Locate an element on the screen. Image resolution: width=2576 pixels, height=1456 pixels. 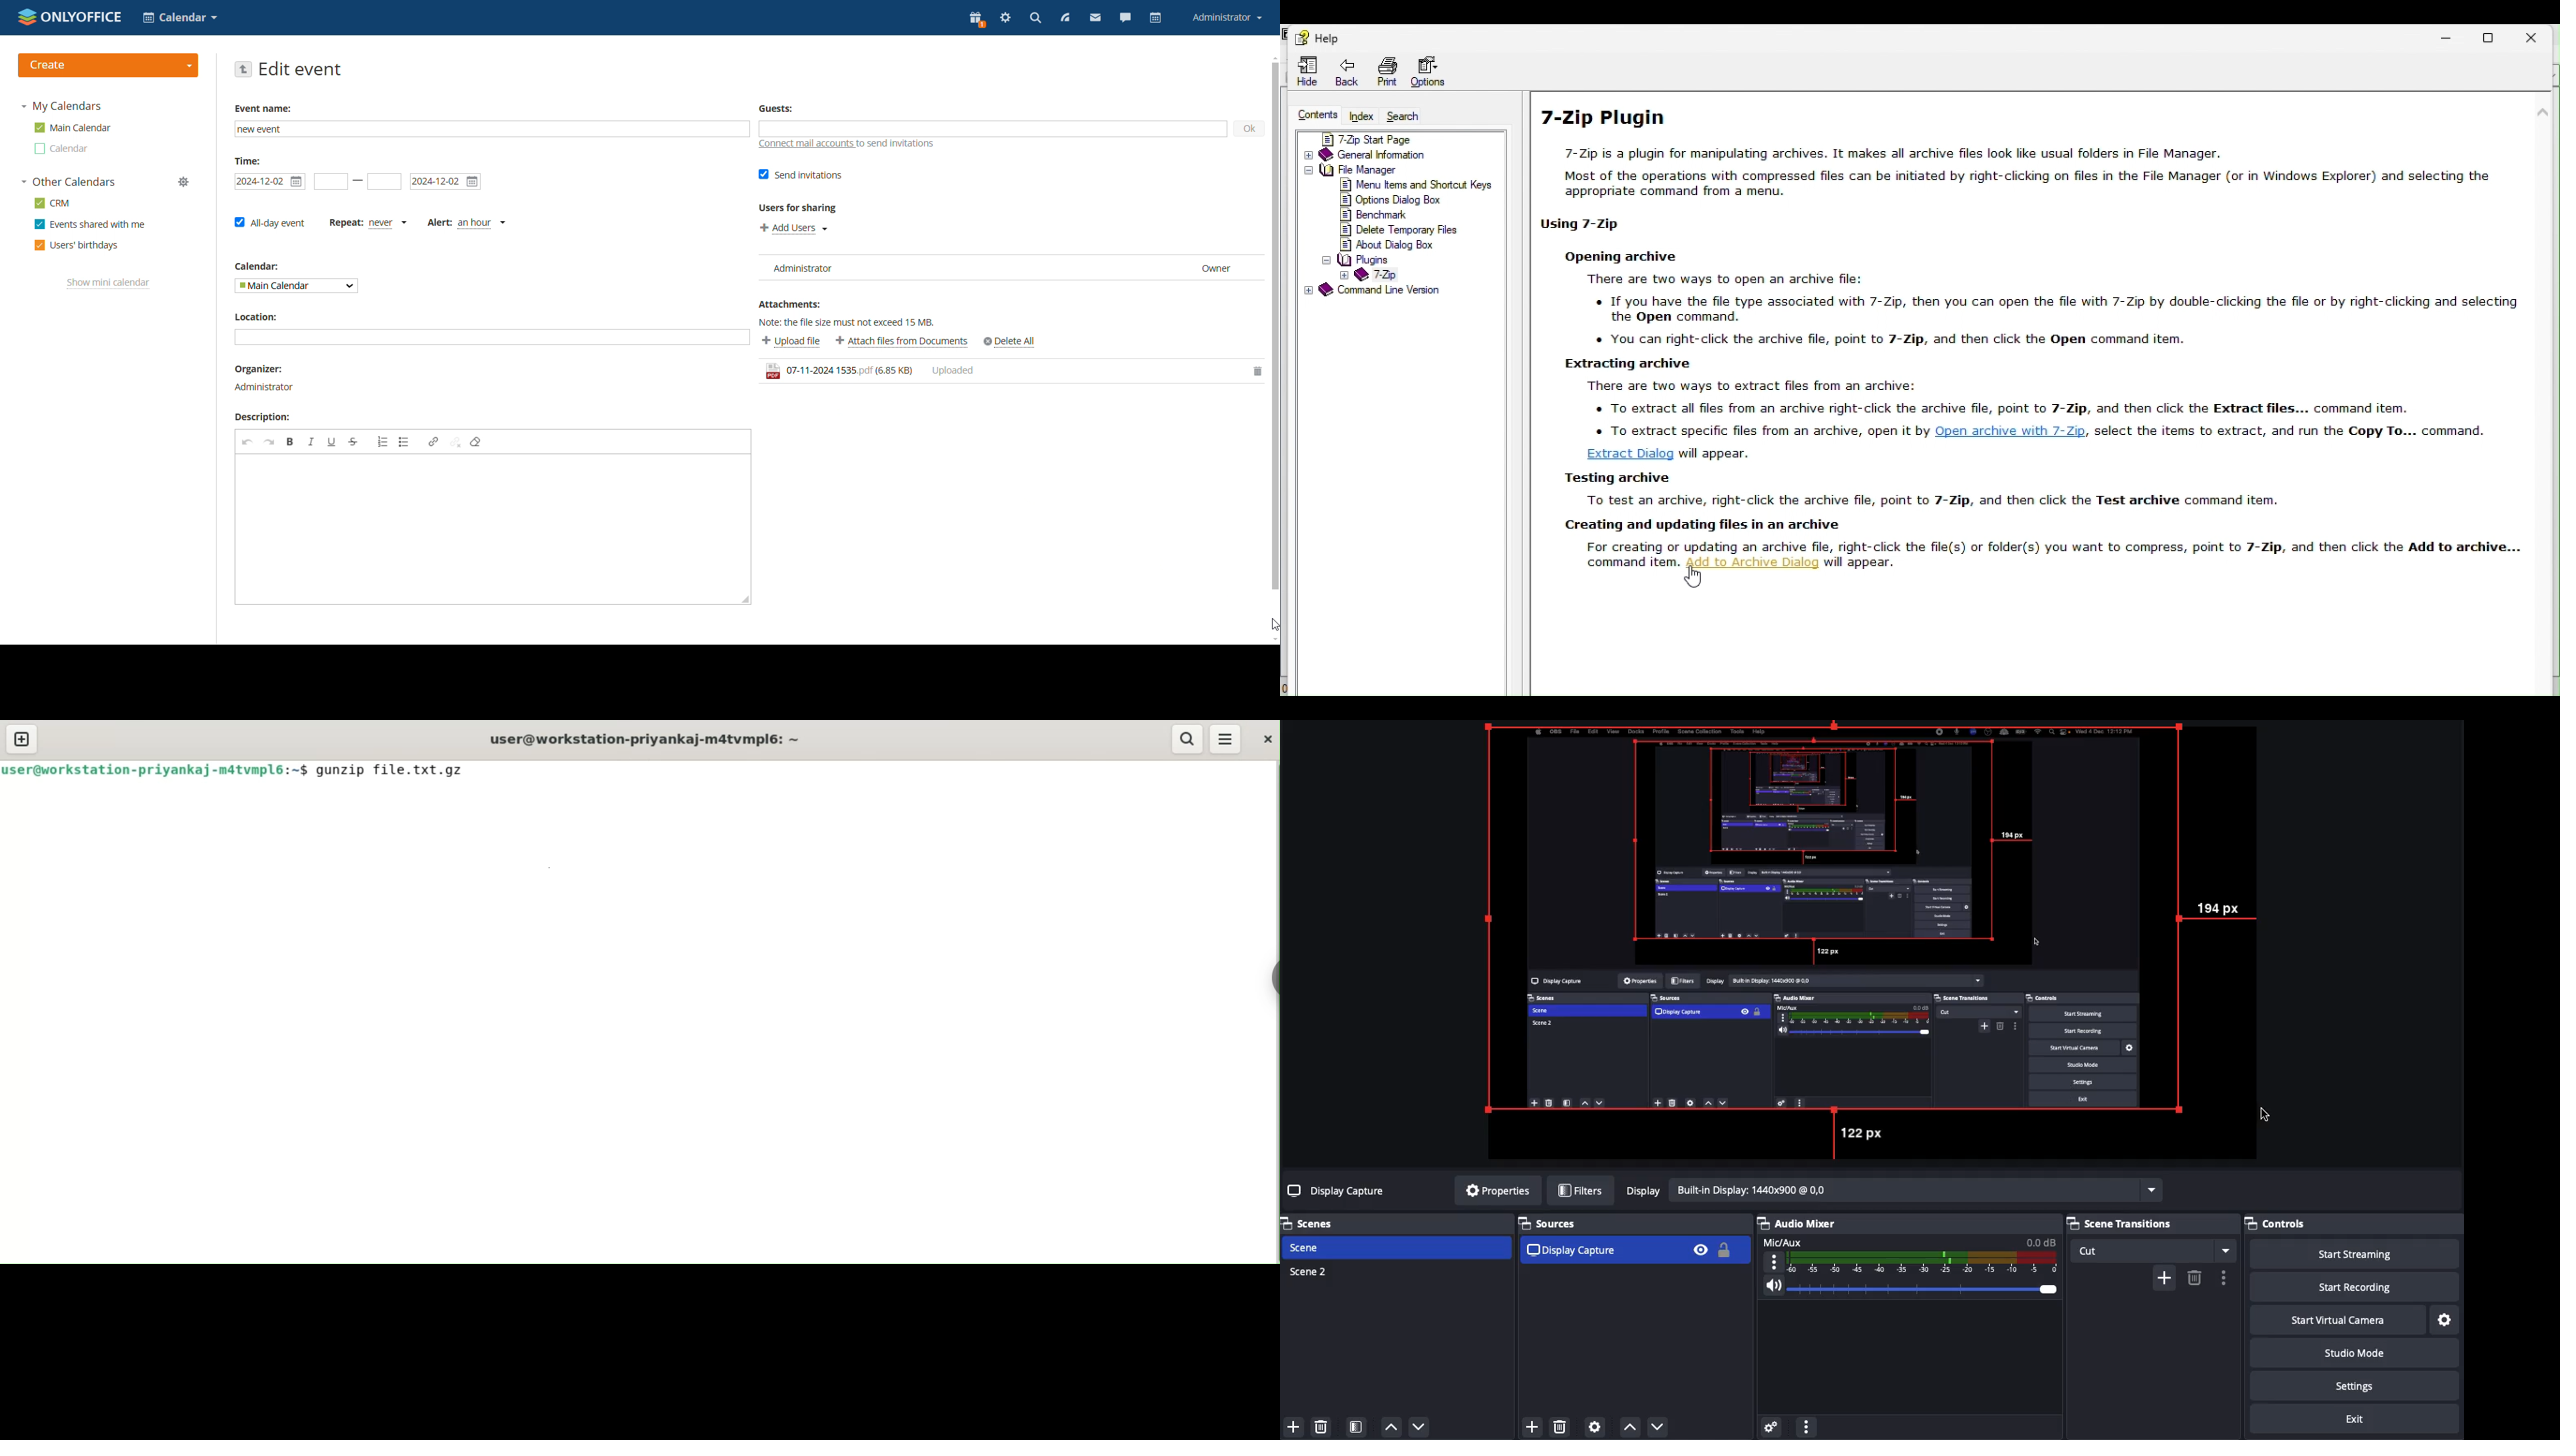
Move up is located at coordinates (1391, 1428).